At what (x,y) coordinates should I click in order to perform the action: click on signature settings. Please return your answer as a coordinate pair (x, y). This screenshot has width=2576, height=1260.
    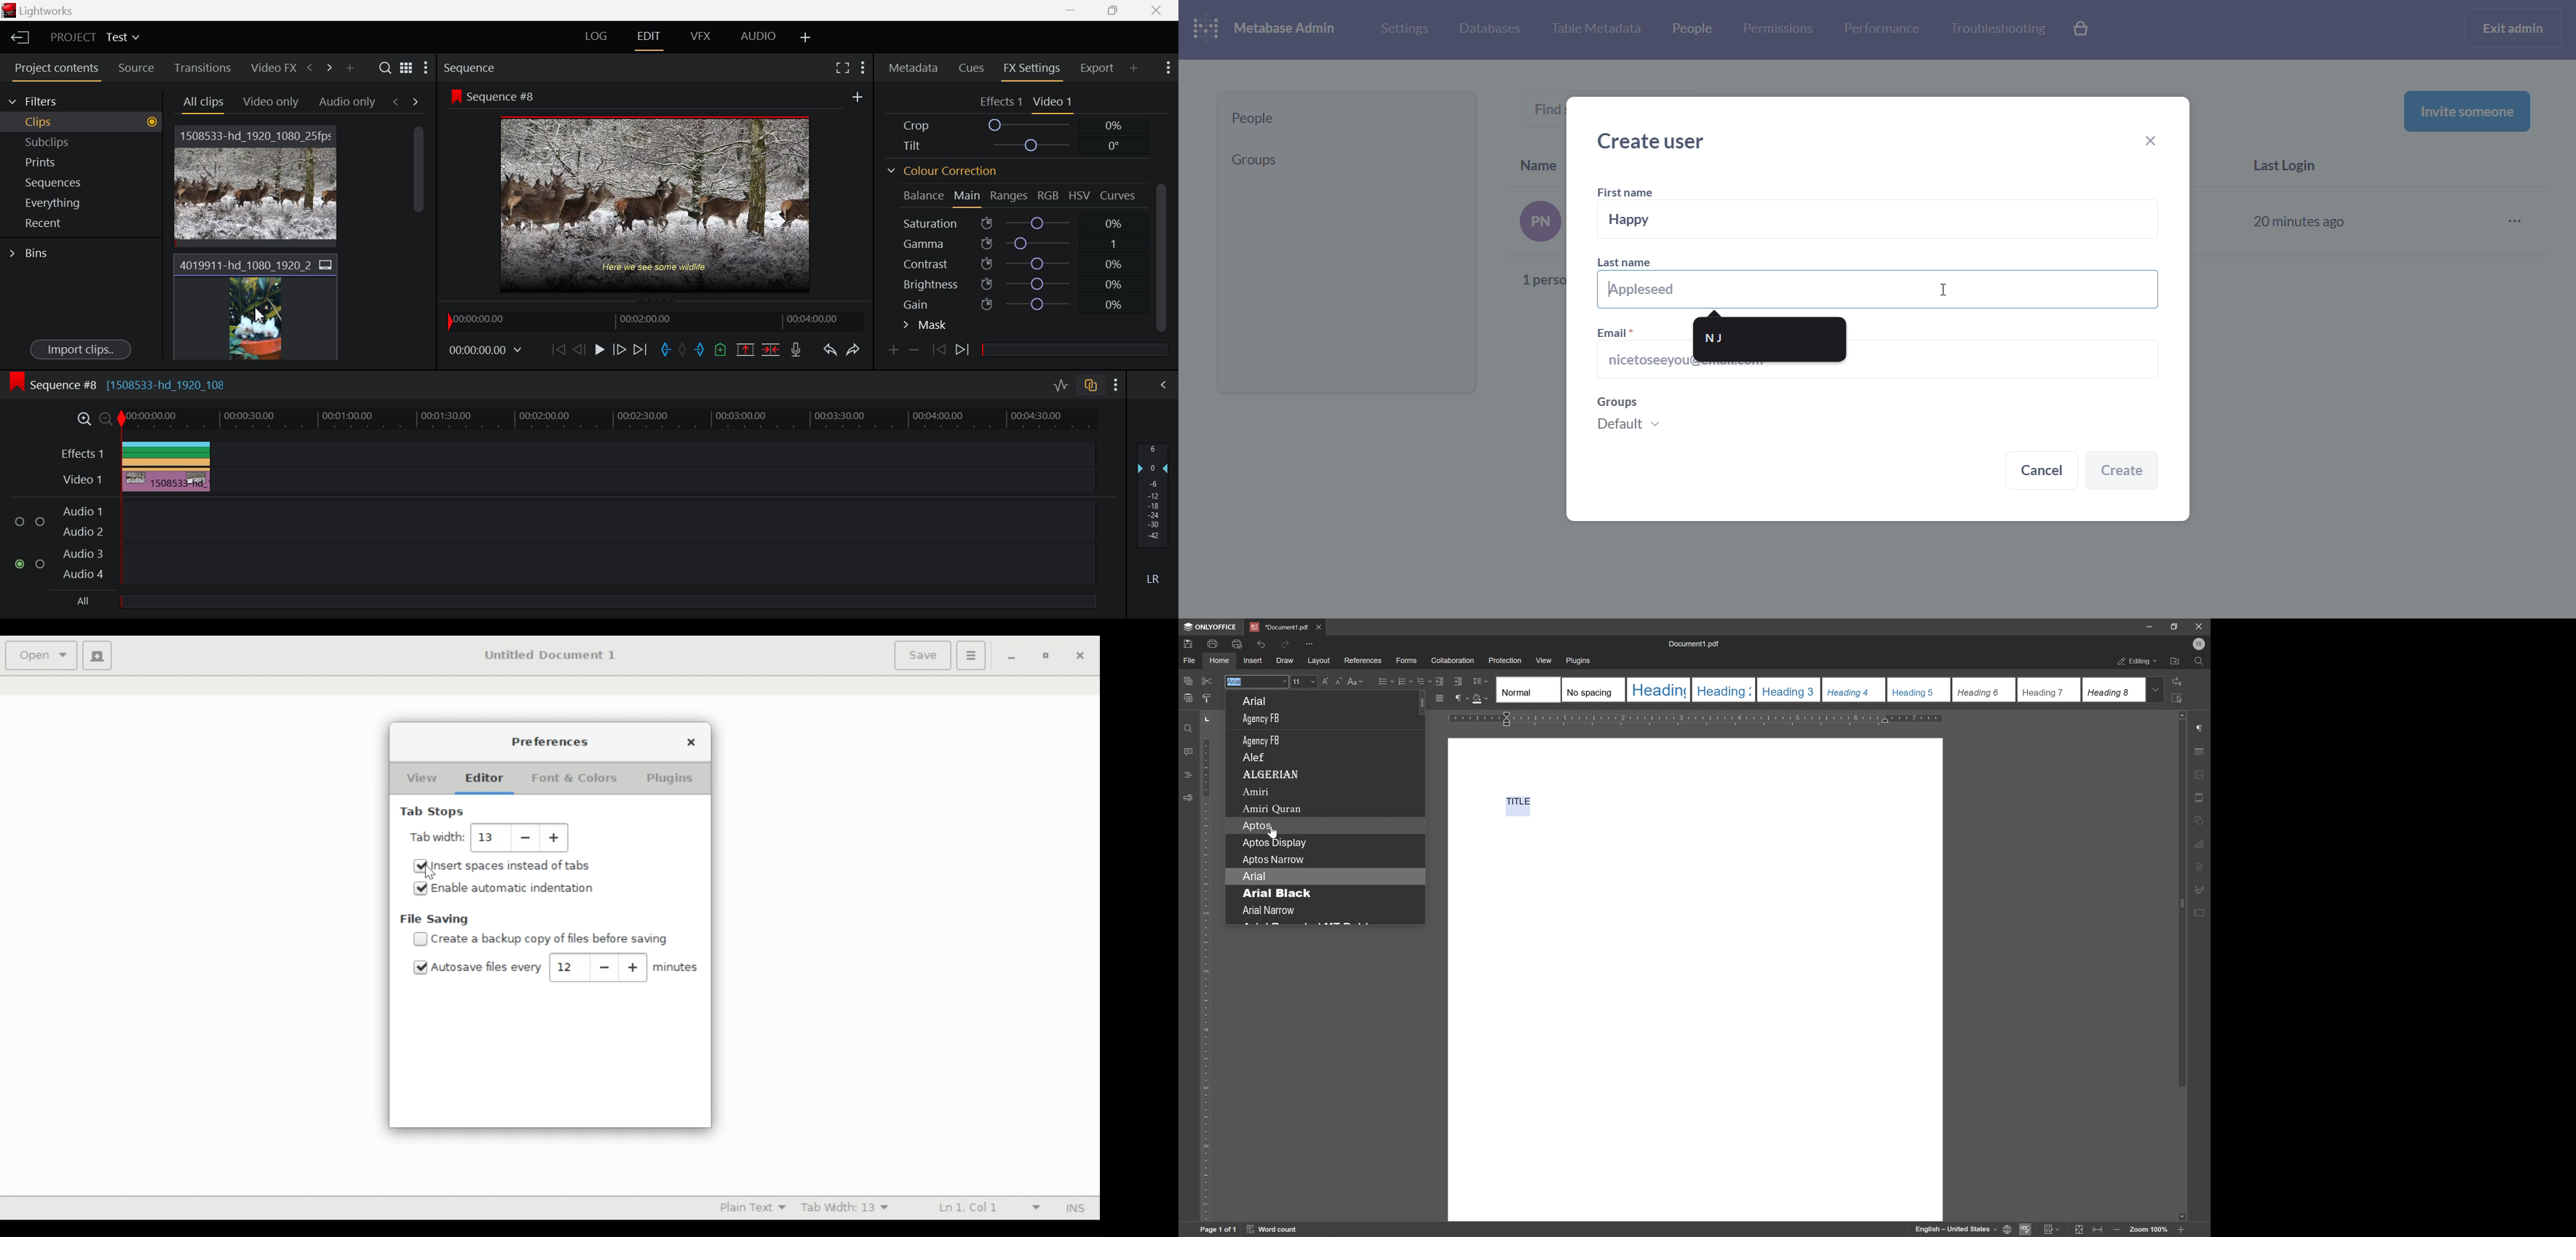
    Looking at the image, I should click on (2200, 889).